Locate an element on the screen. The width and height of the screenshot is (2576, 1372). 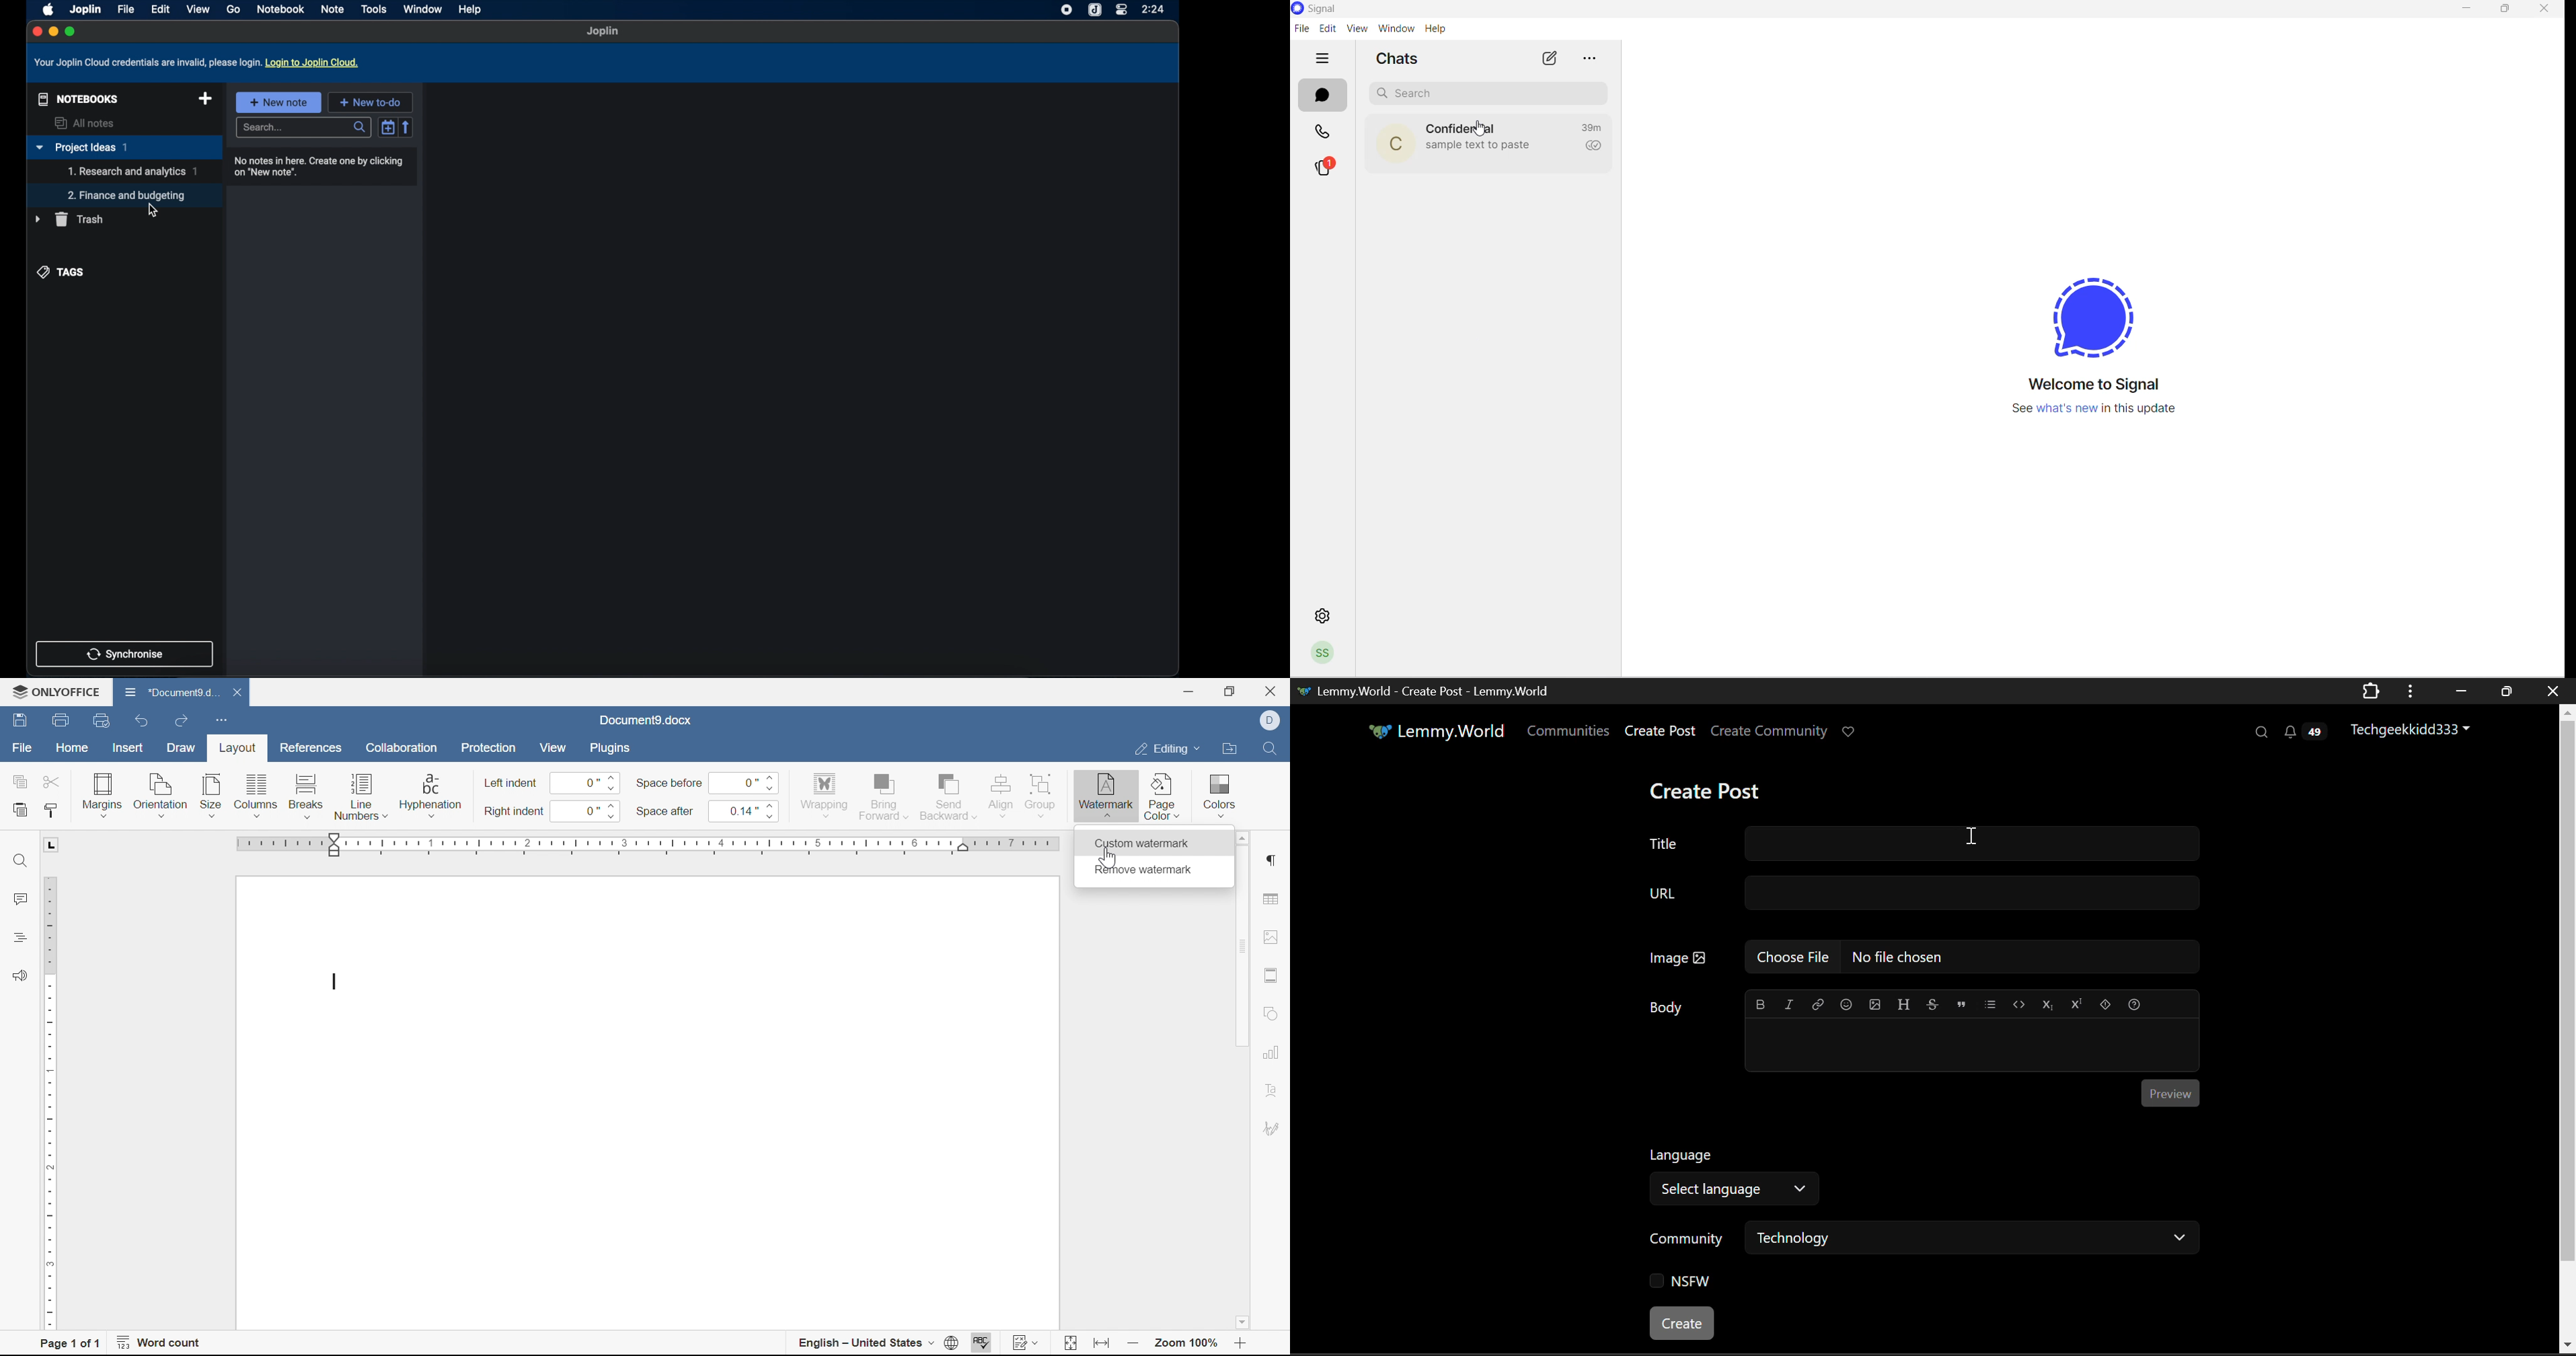
home is located at coordinates (73, 750).